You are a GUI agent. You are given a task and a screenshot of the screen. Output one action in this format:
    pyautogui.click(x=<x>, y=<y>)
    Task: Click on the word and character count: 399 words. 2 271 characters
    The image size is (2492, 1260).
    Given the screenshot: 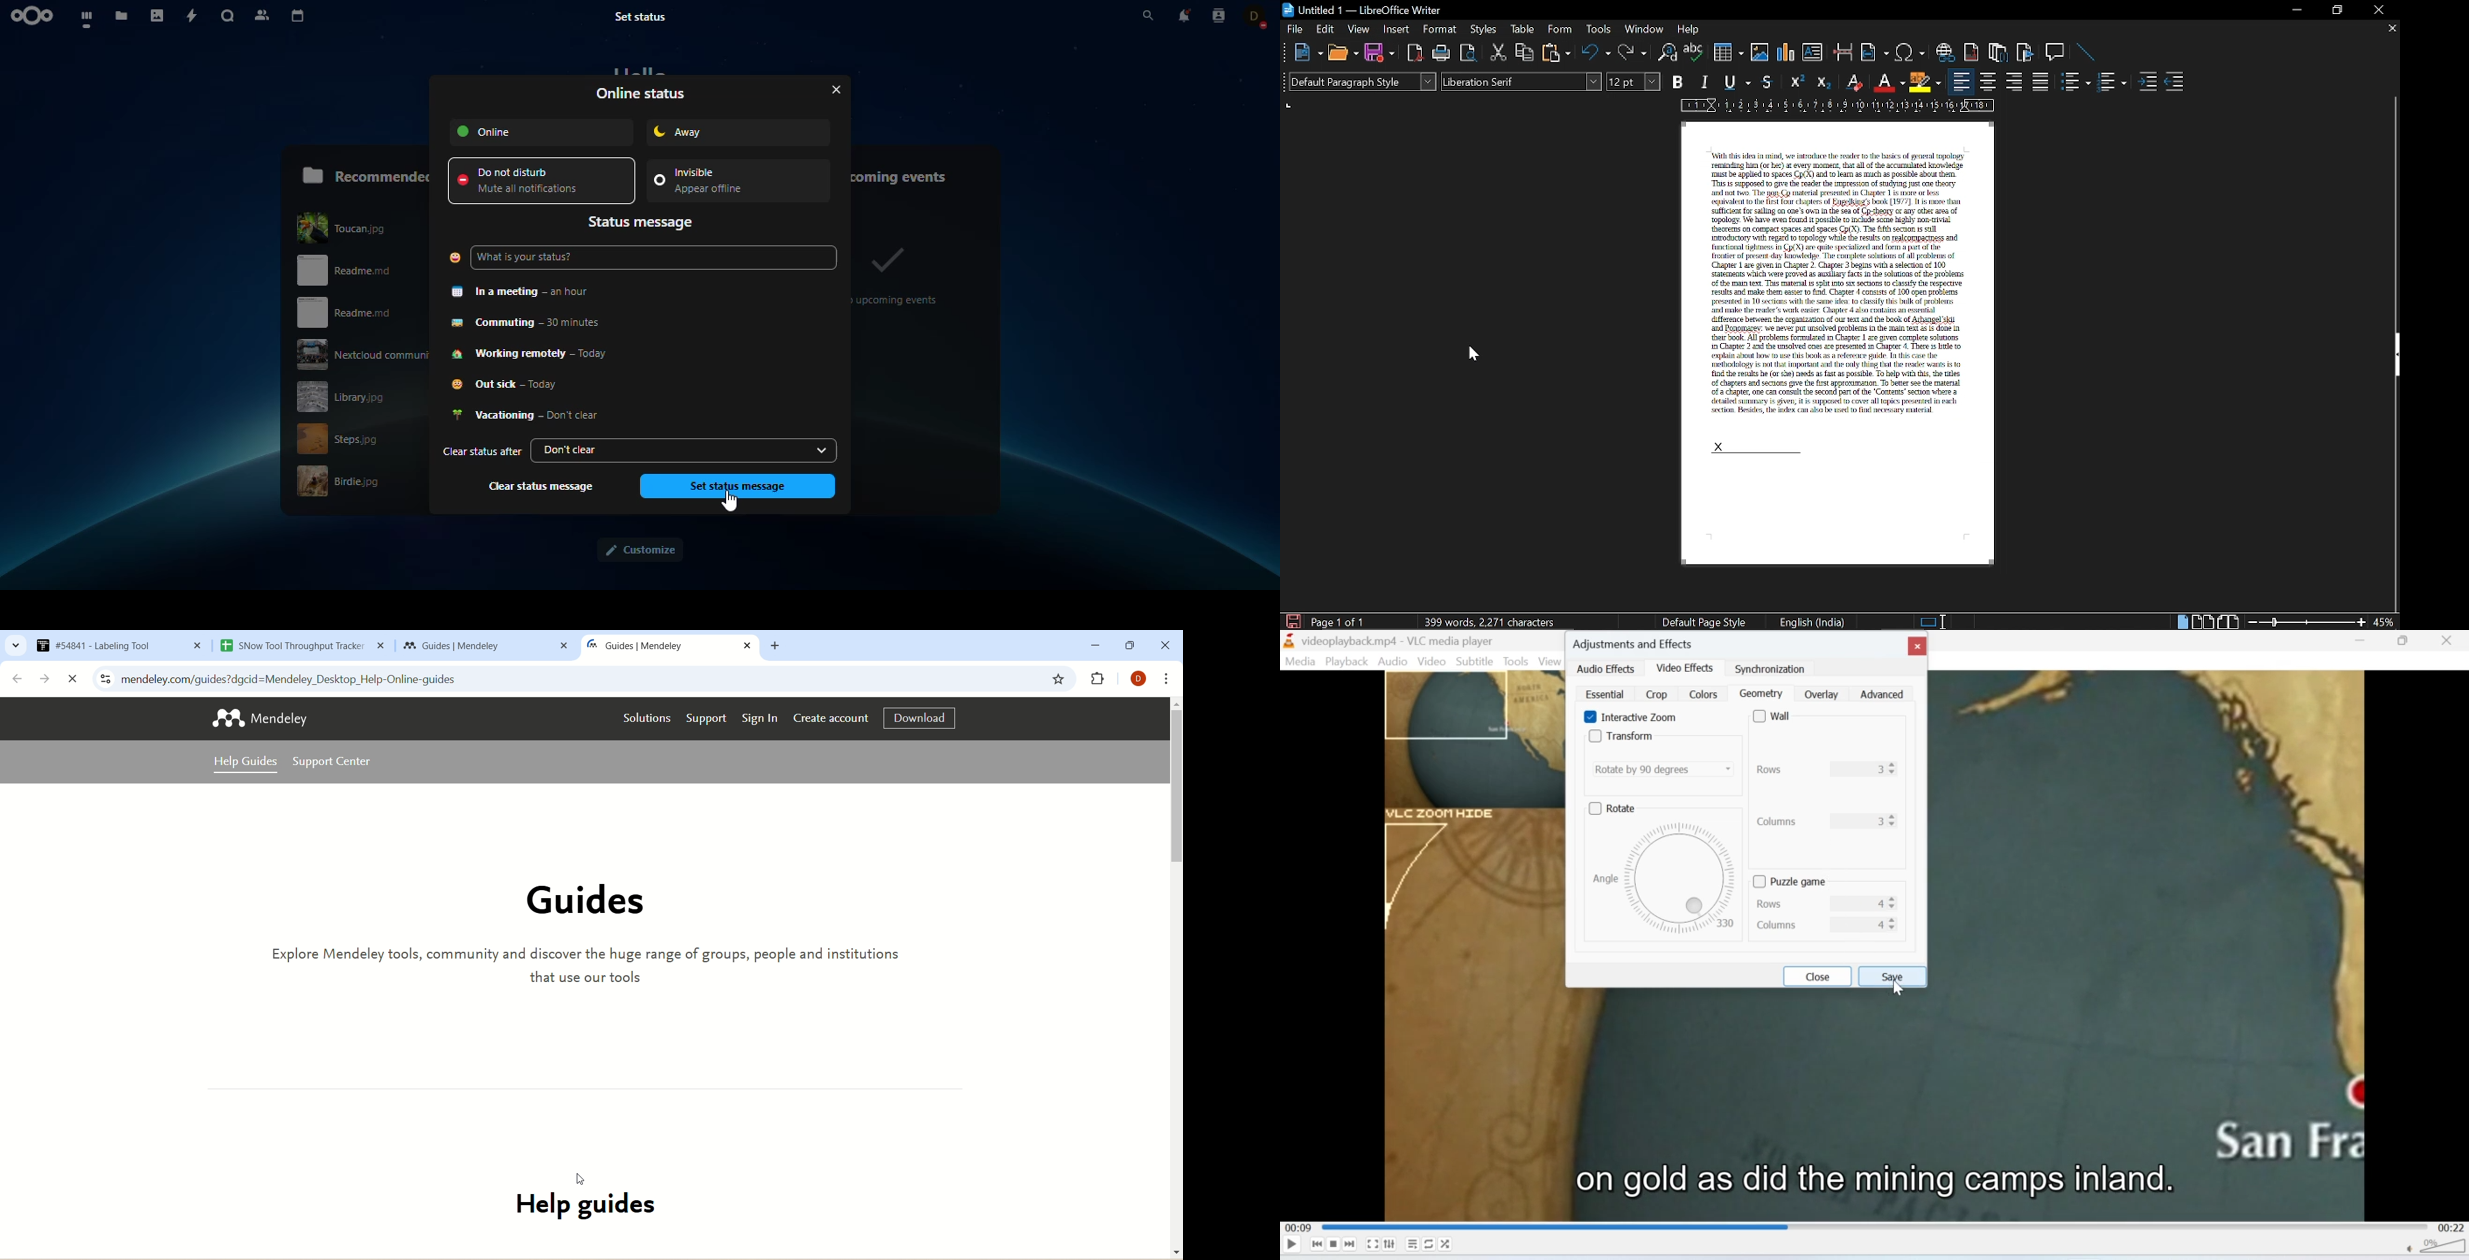 What is the action you would take?
    pyautogui.click(x=1492, y=620)
    